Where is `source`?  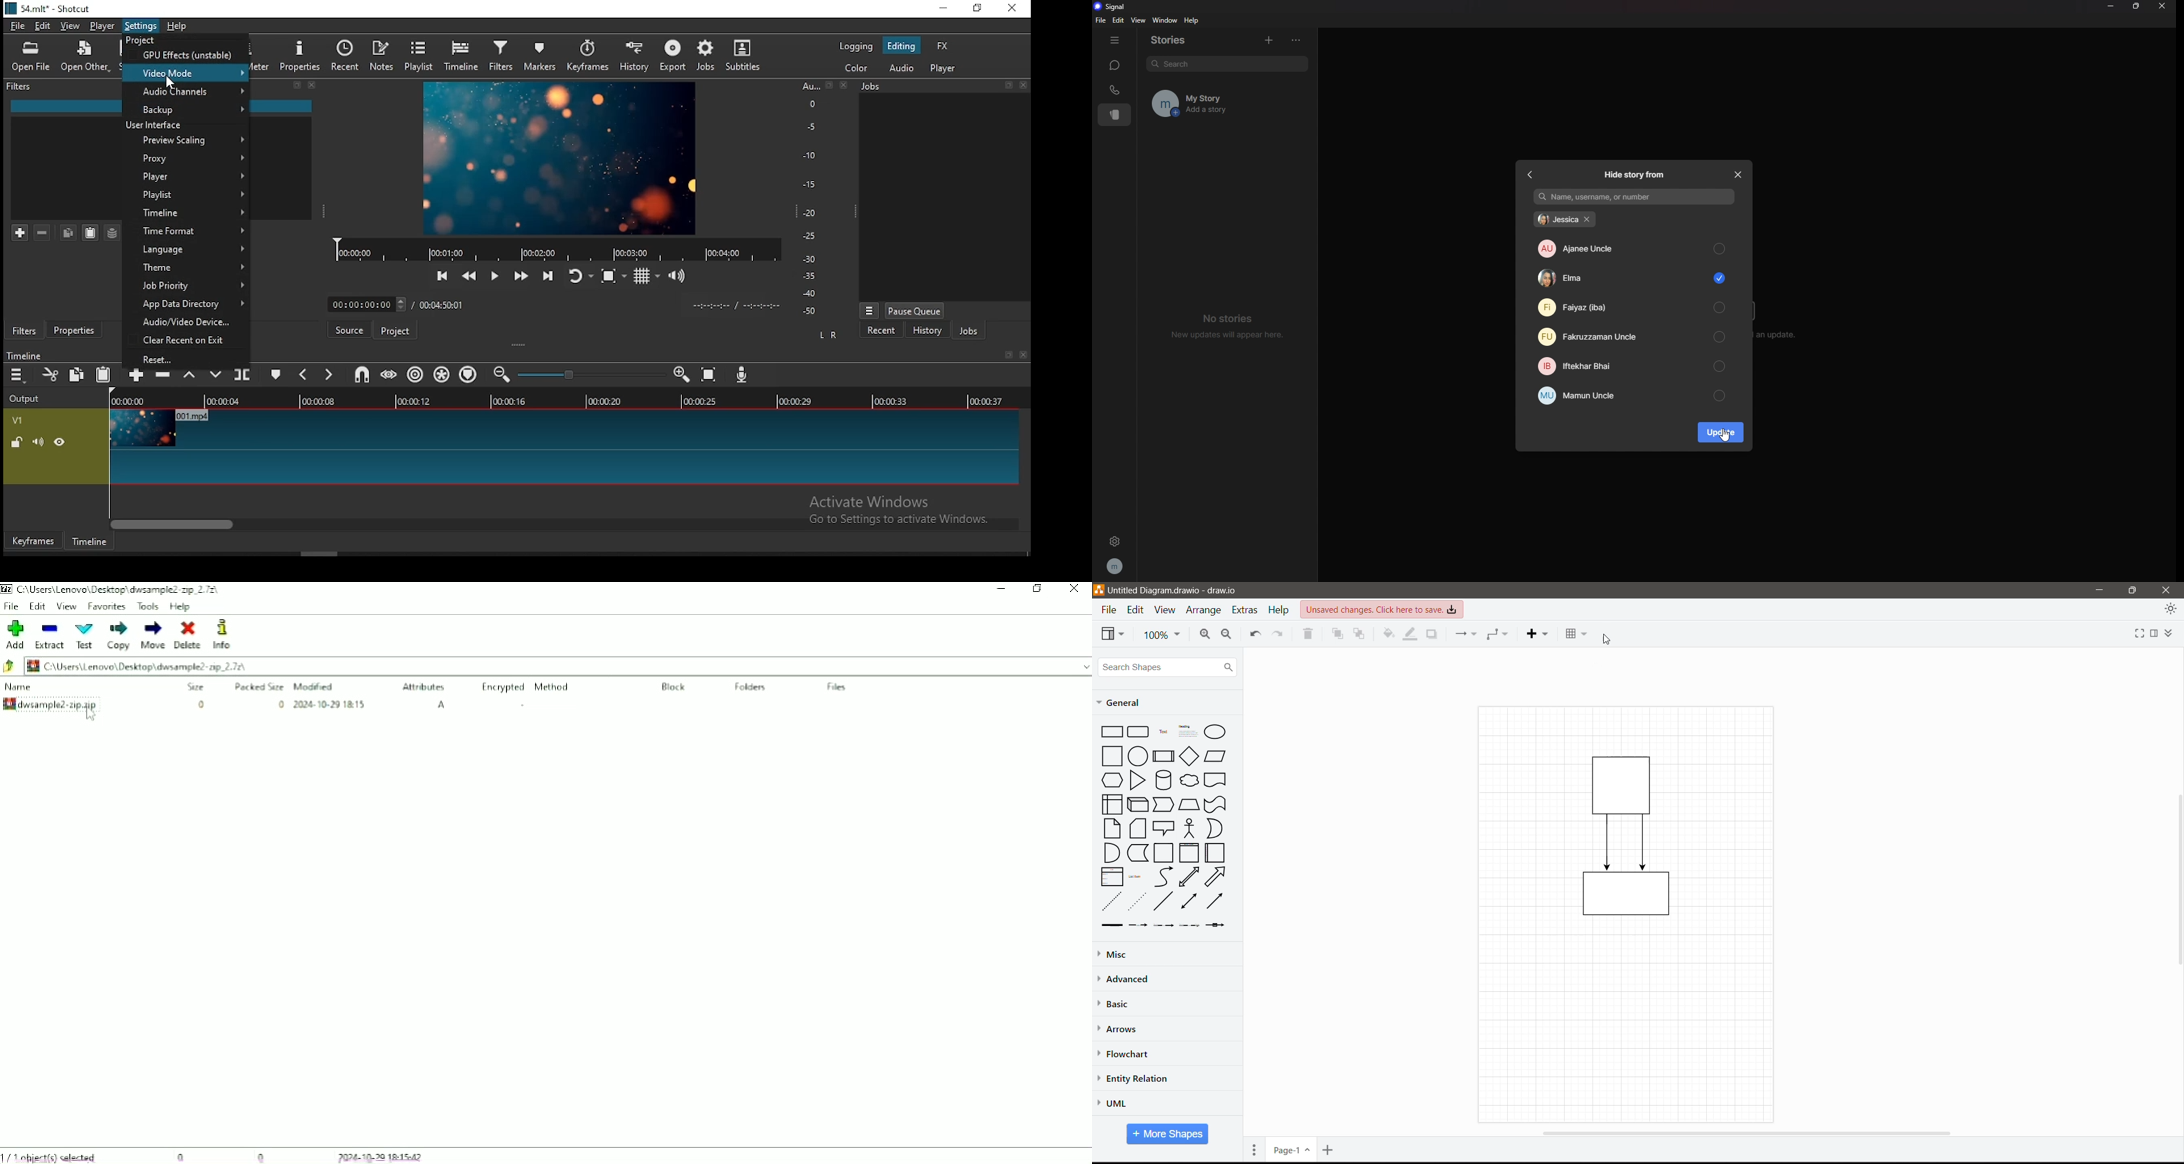 source is located at coordinates (349, 331).